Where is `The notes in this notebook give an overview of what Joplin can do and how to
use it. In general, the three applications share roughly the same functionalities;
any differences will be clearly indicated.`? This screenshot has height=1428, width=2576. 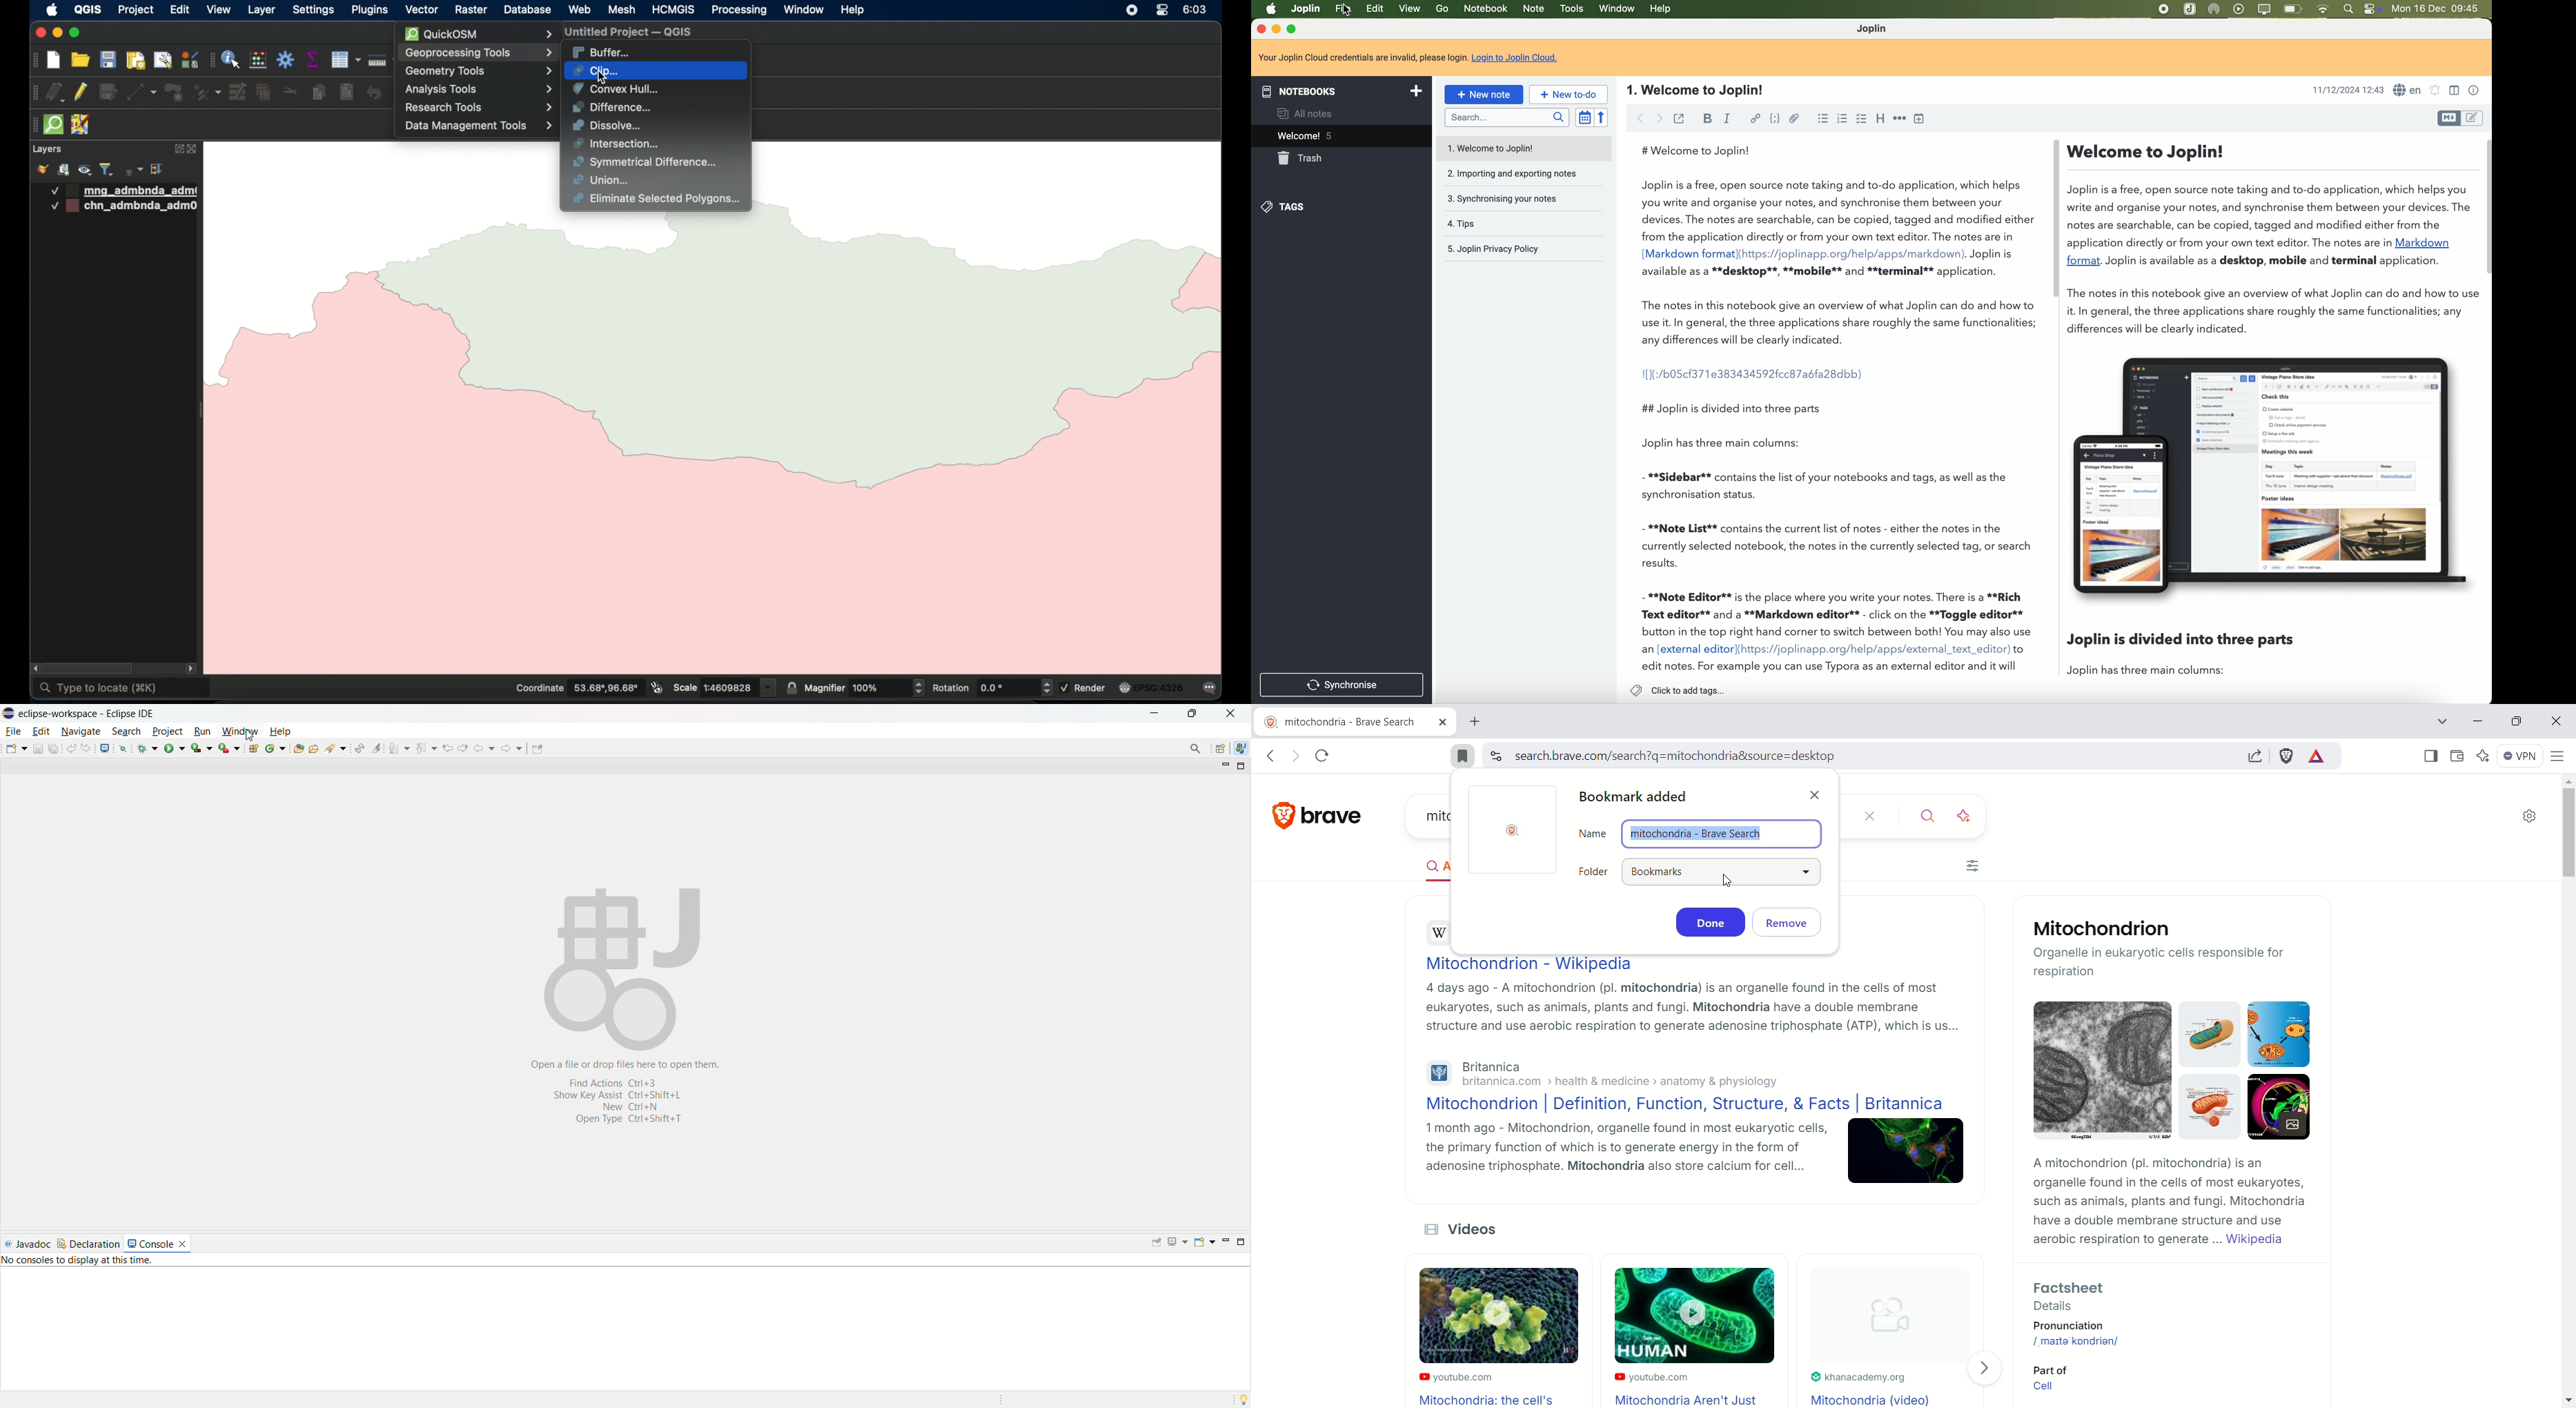
The notes in this notebook give an overview of what Joplin can do and how to
use it. In general, the three applications share roughly the same functionalities;
any differences will be clearly indicated. is located at coordinates (1841, 322).